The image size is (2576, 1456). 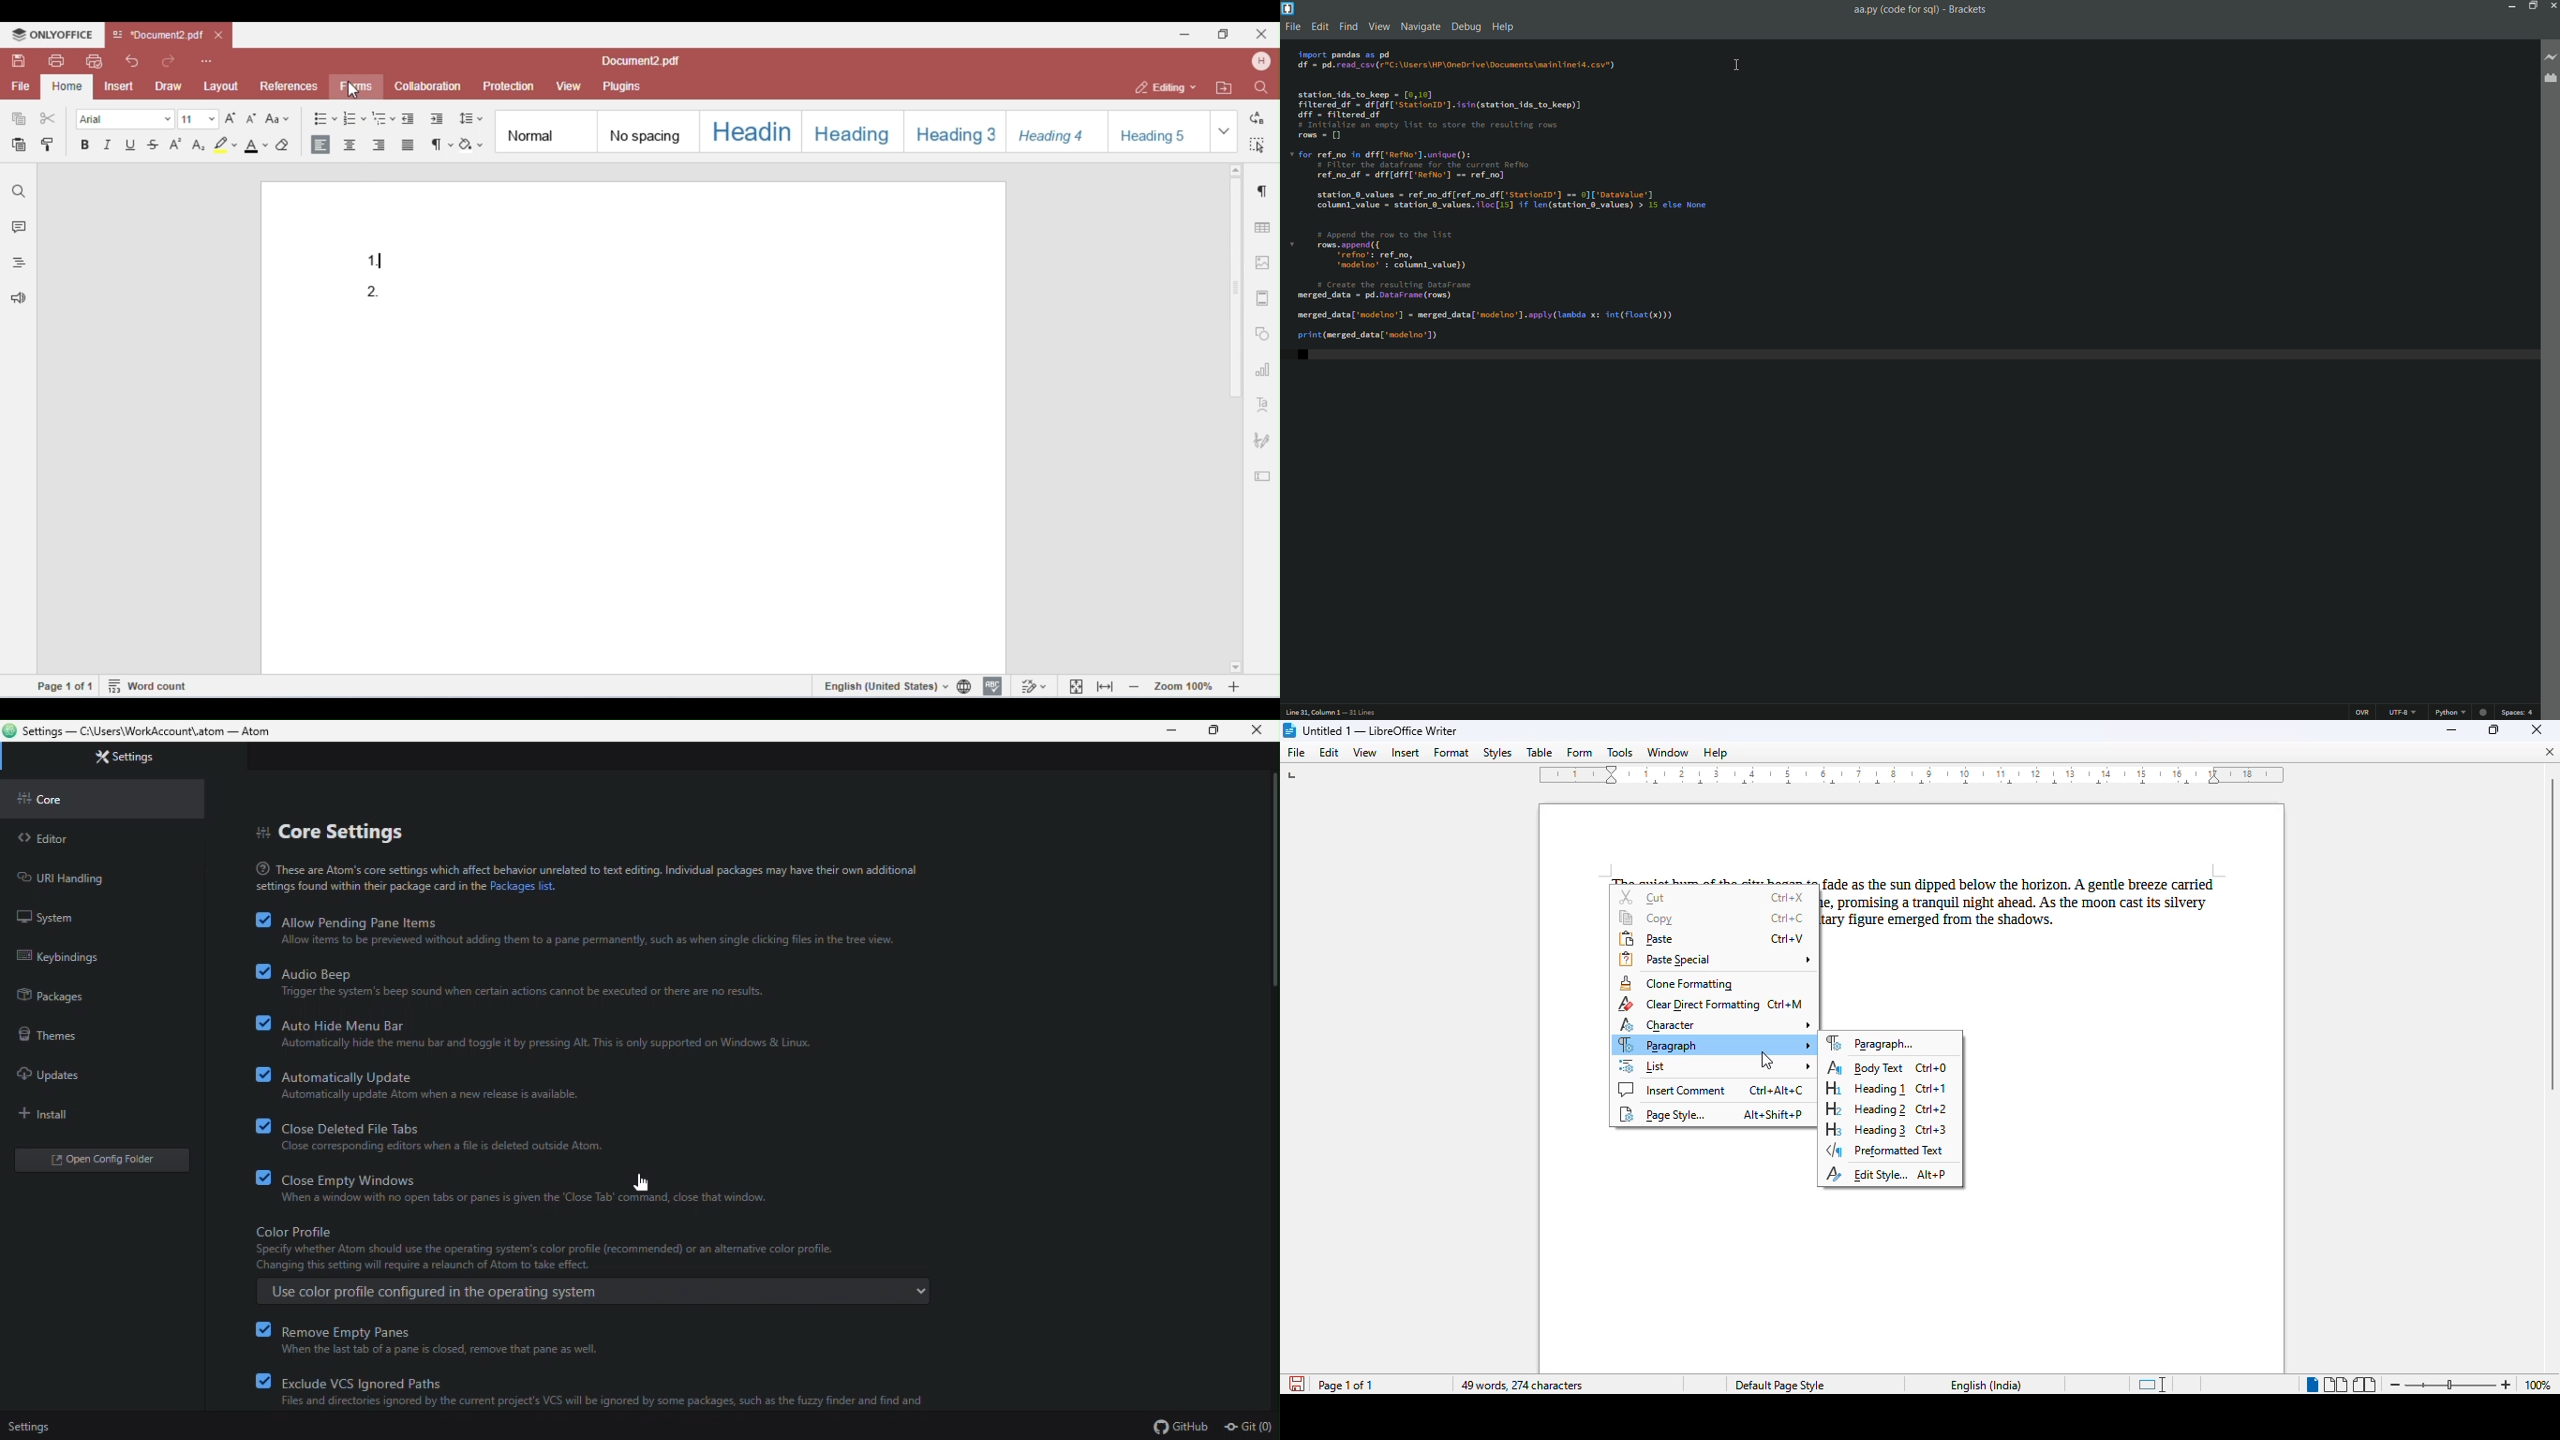 What do you see at coordinates (94, 1073) in the screenshot?
I see `Updates` at bounding box center [94, 1073].